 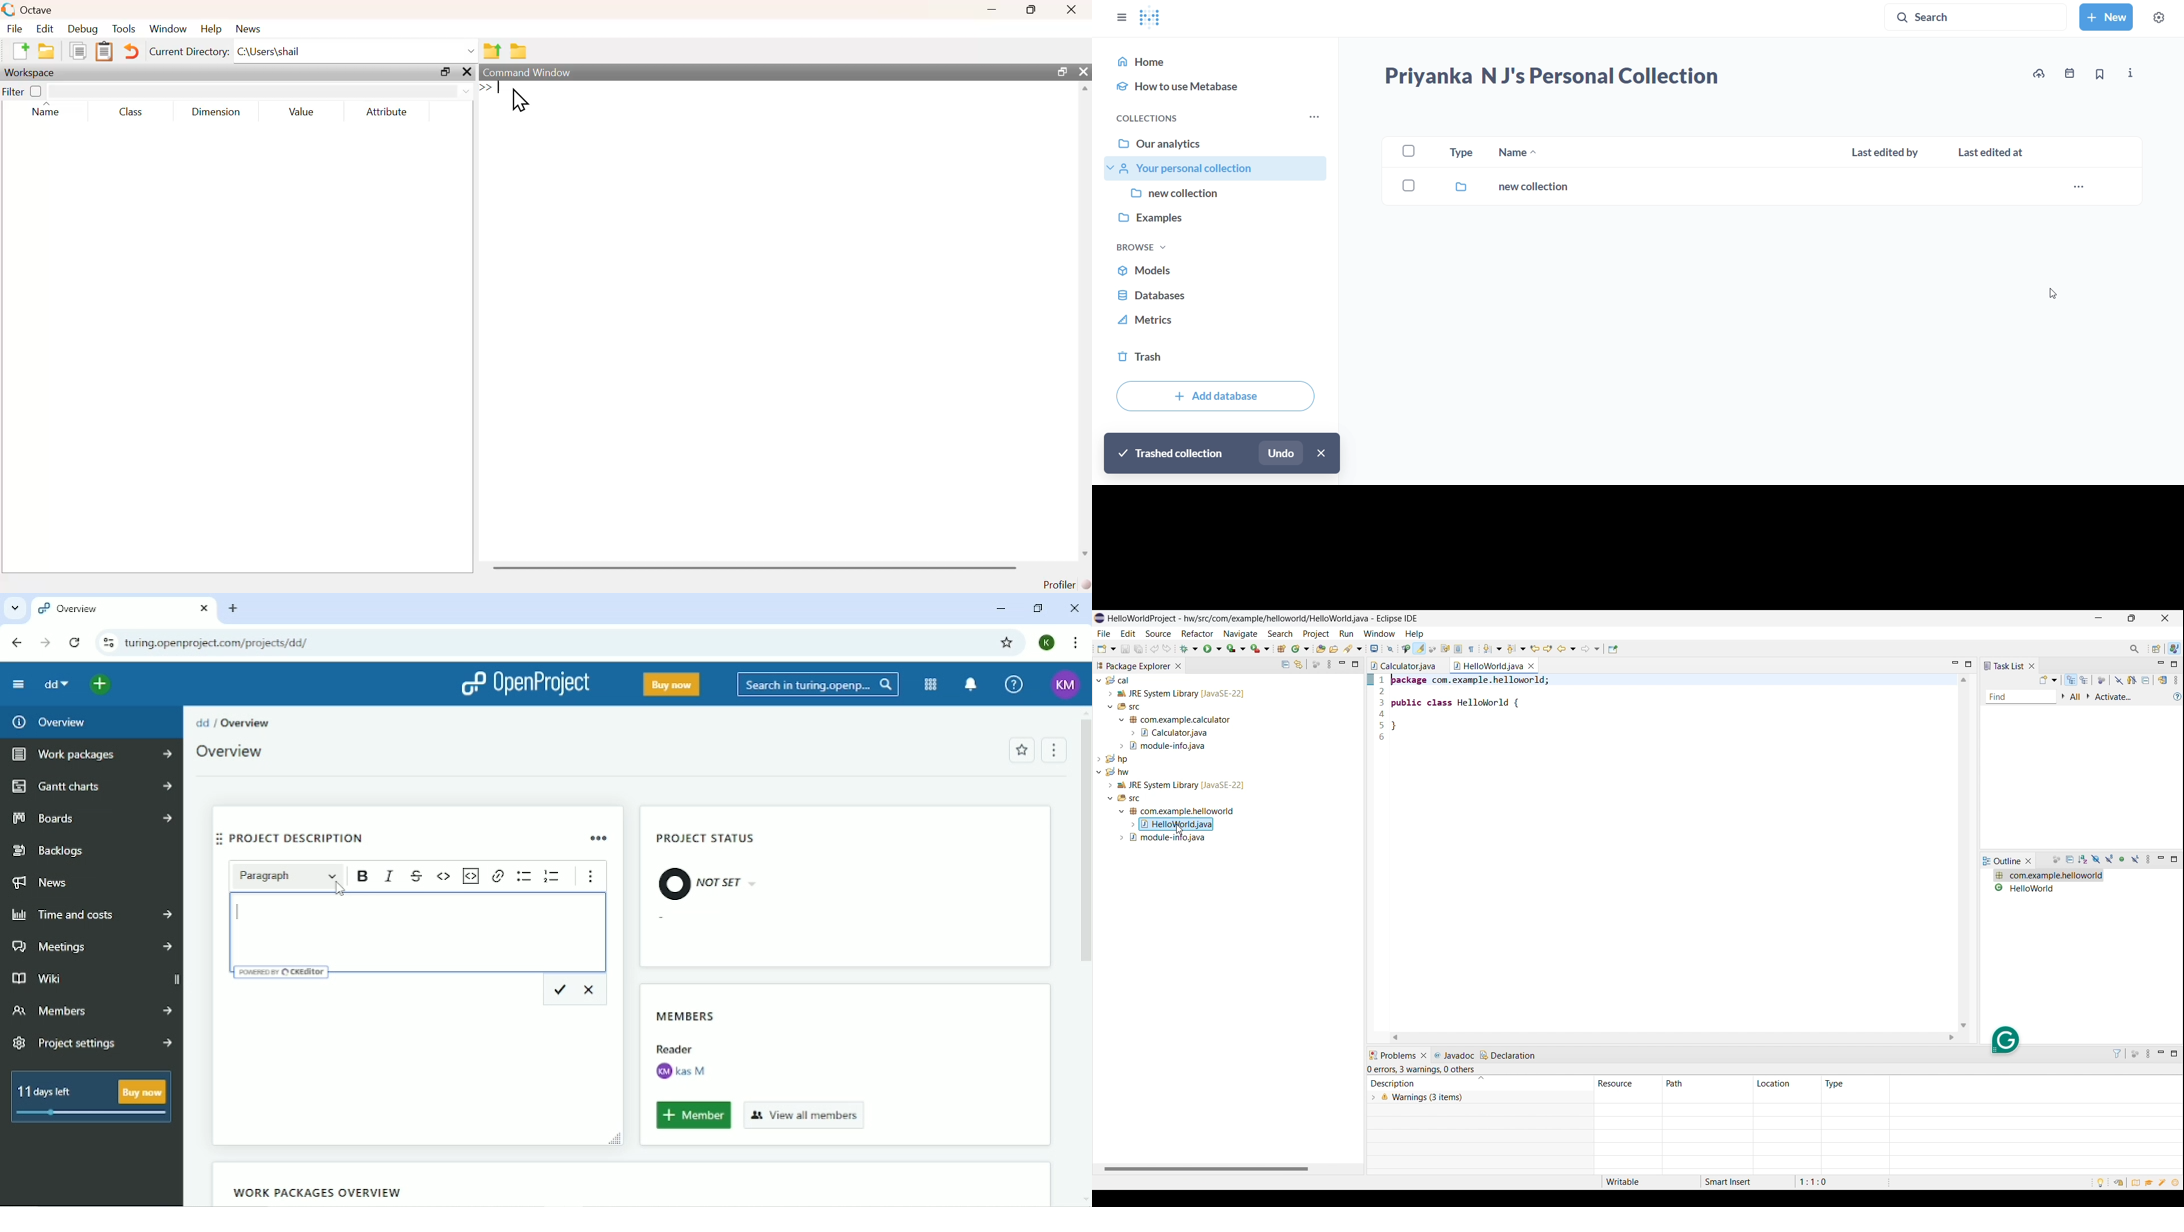 I want to click on Strikethrough, so click(x=417, y=876).